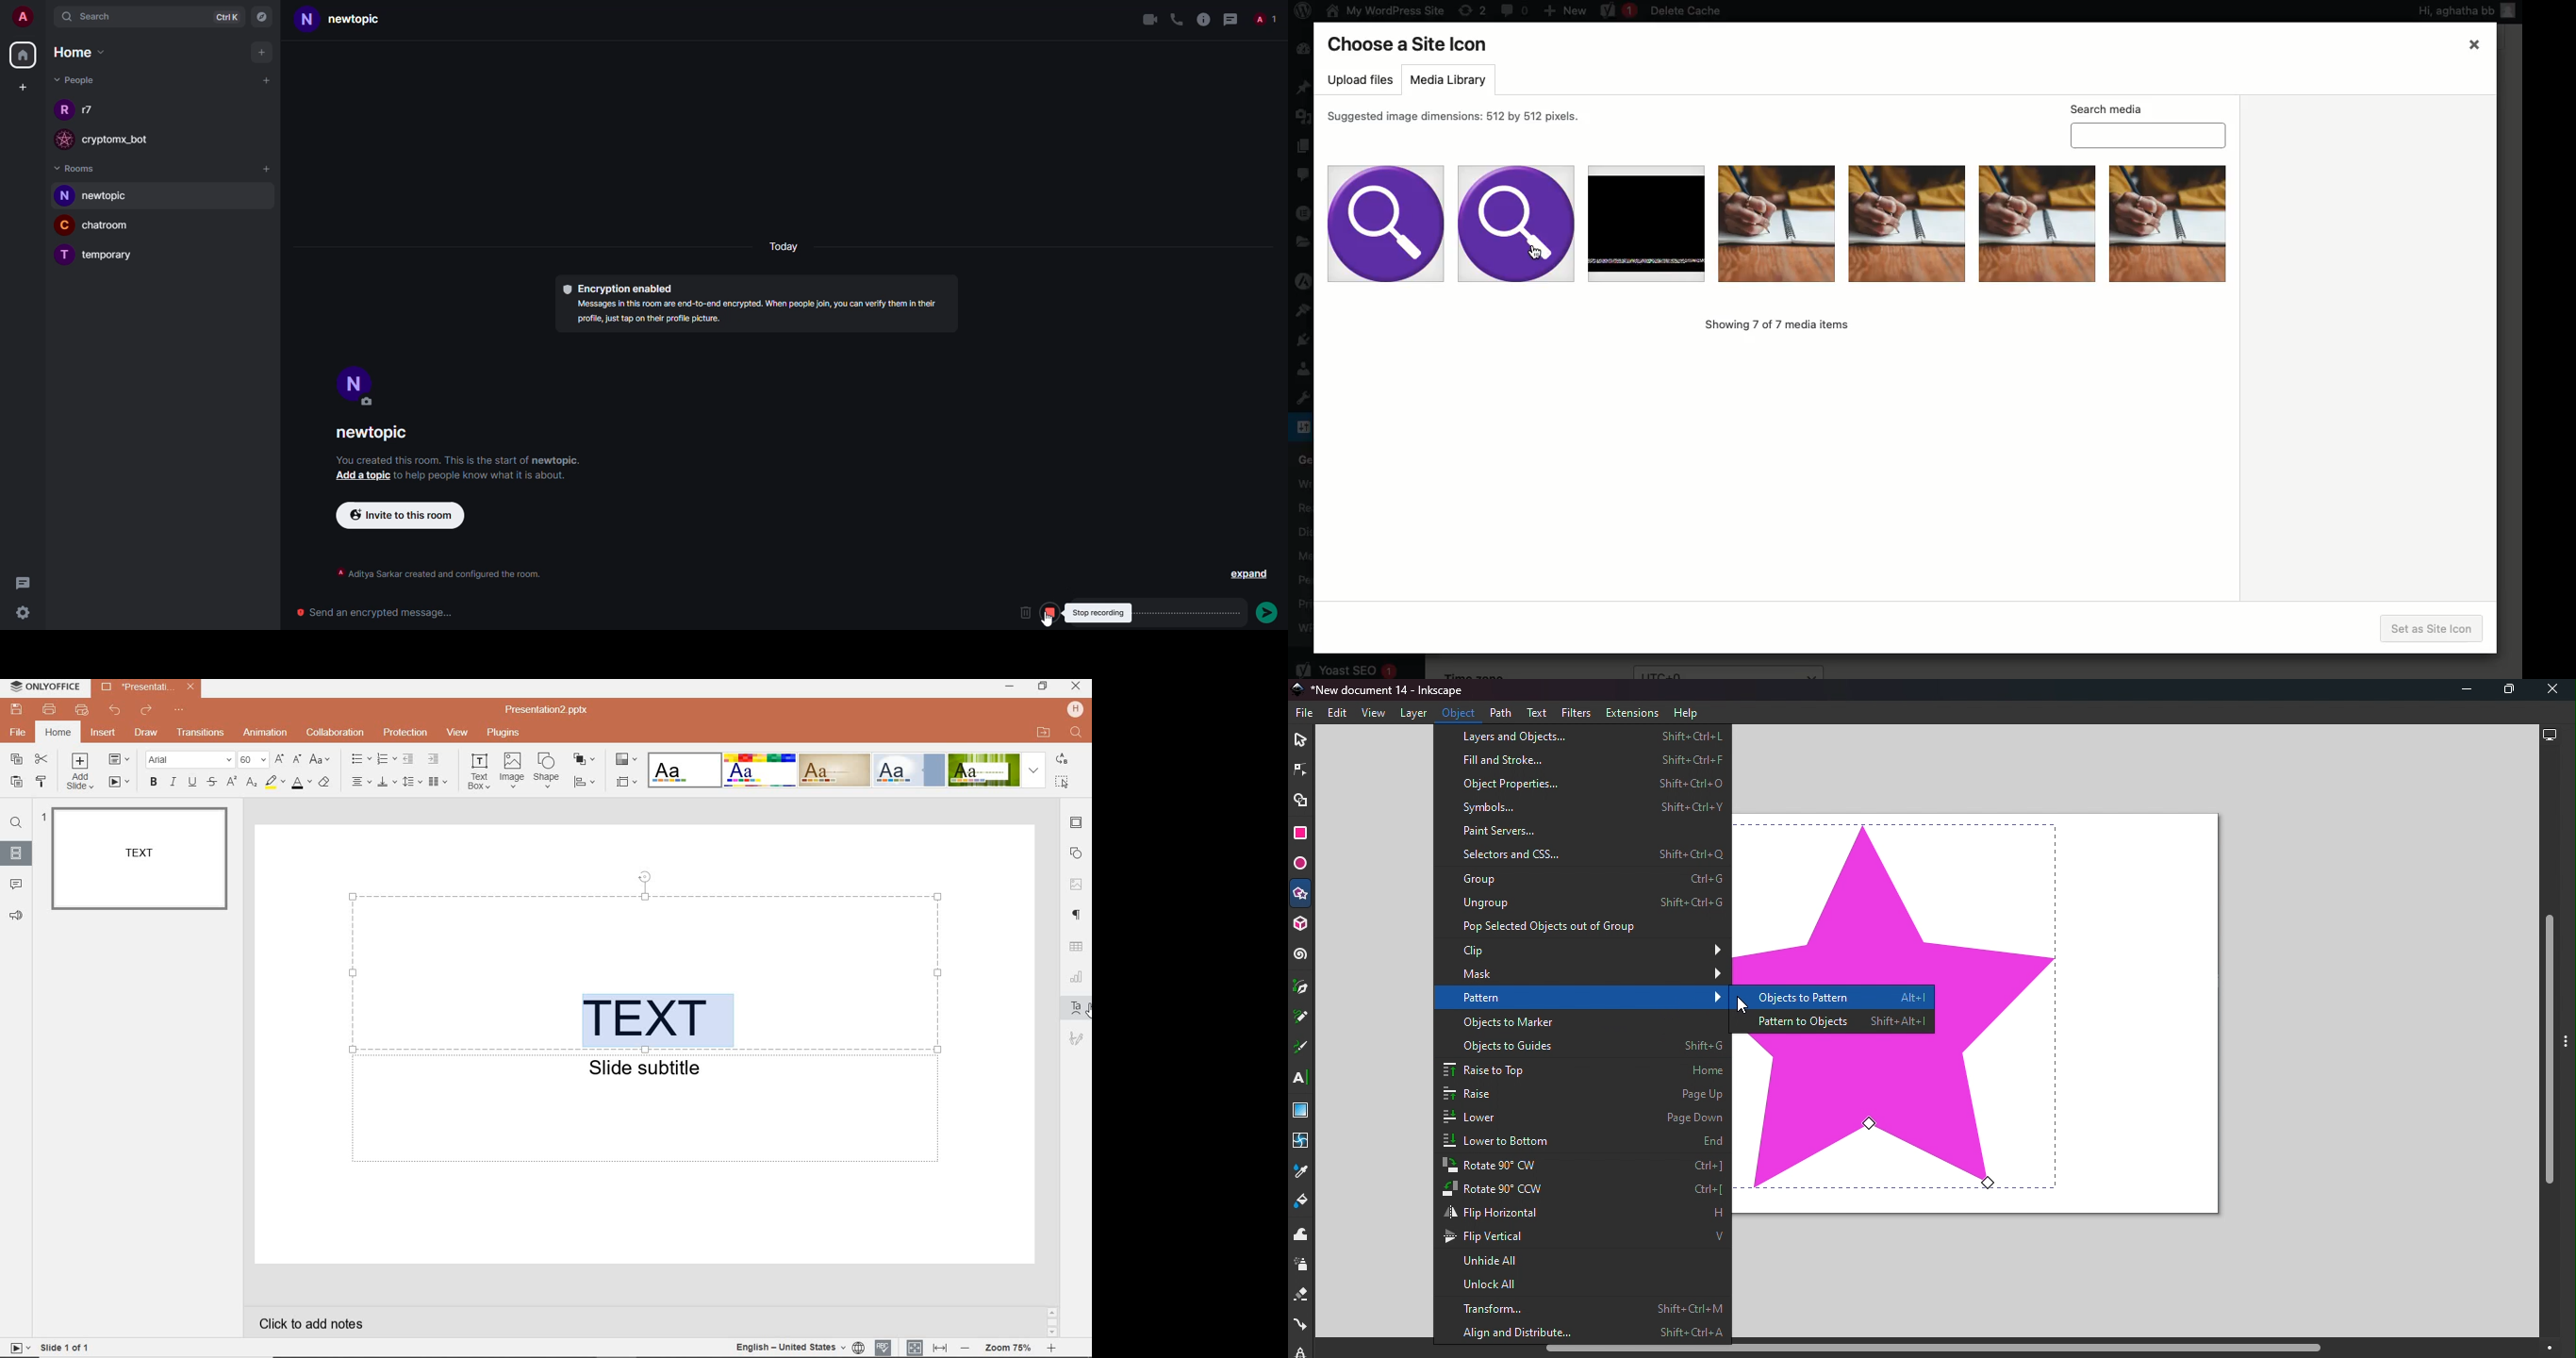 The image size is (2576, 1372). What do you see at coordinates (1472, 10) in the screenshot?
I see `Revisions (2)` at bounding box center [1472, 10].